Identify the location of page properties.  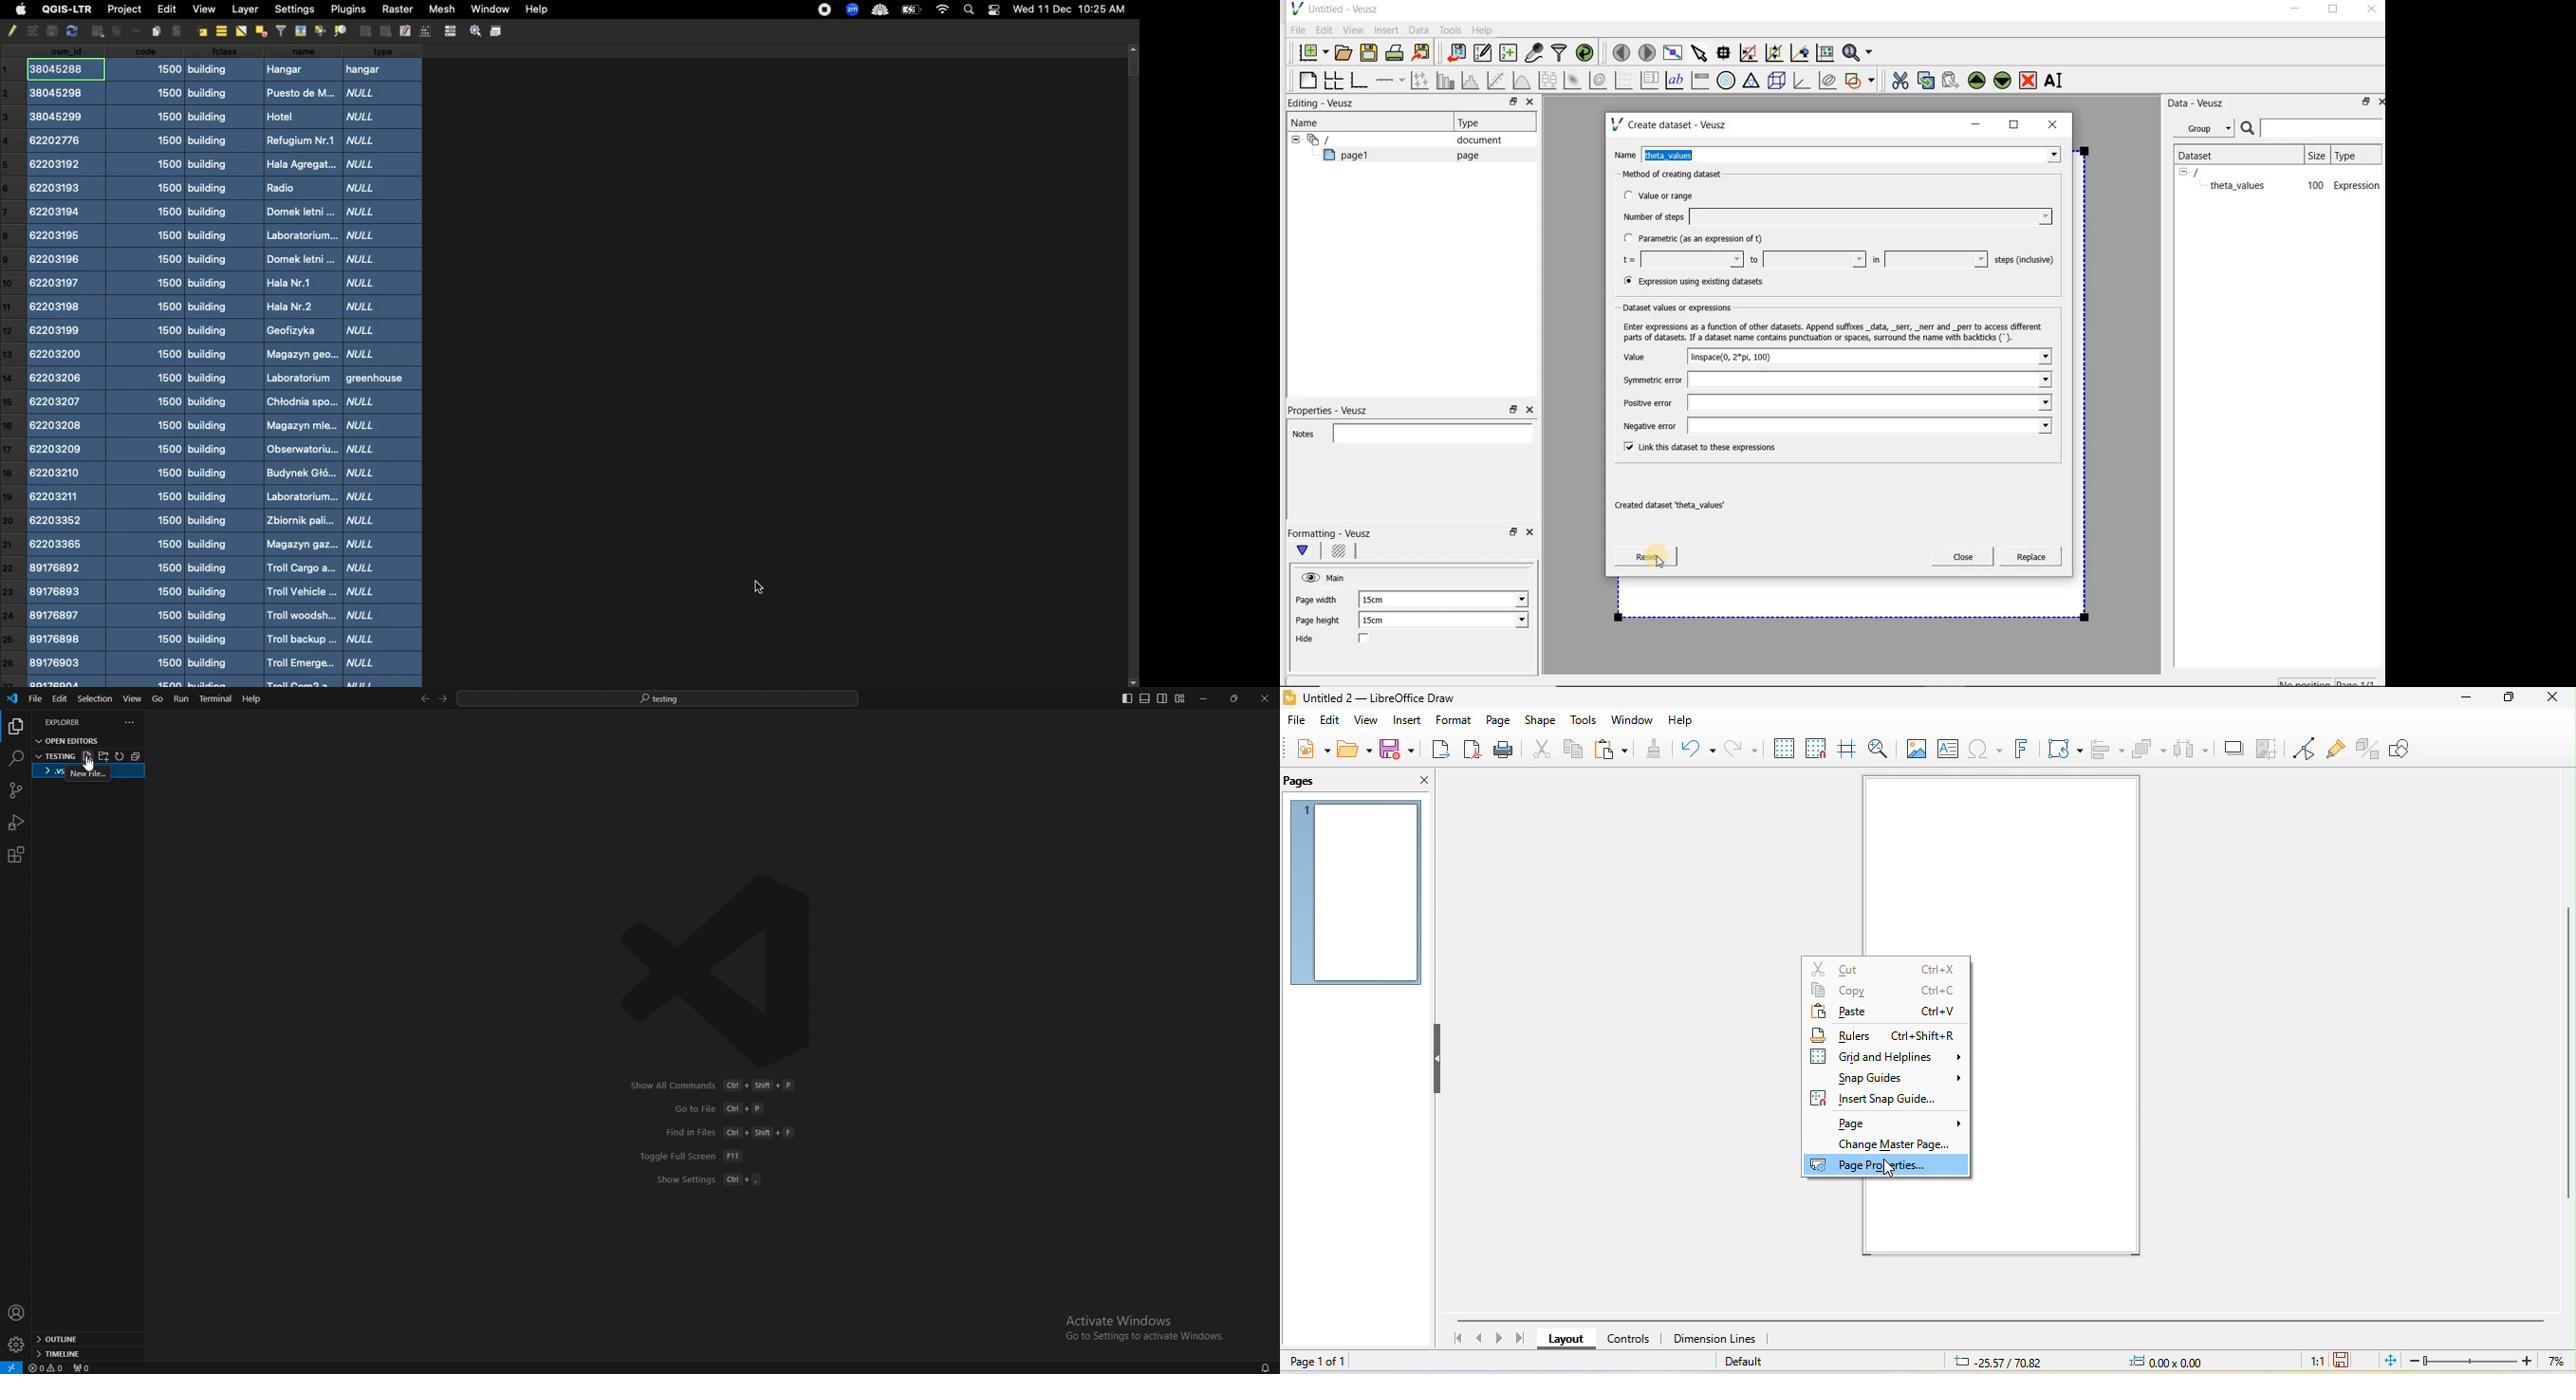
(1889, 1167).